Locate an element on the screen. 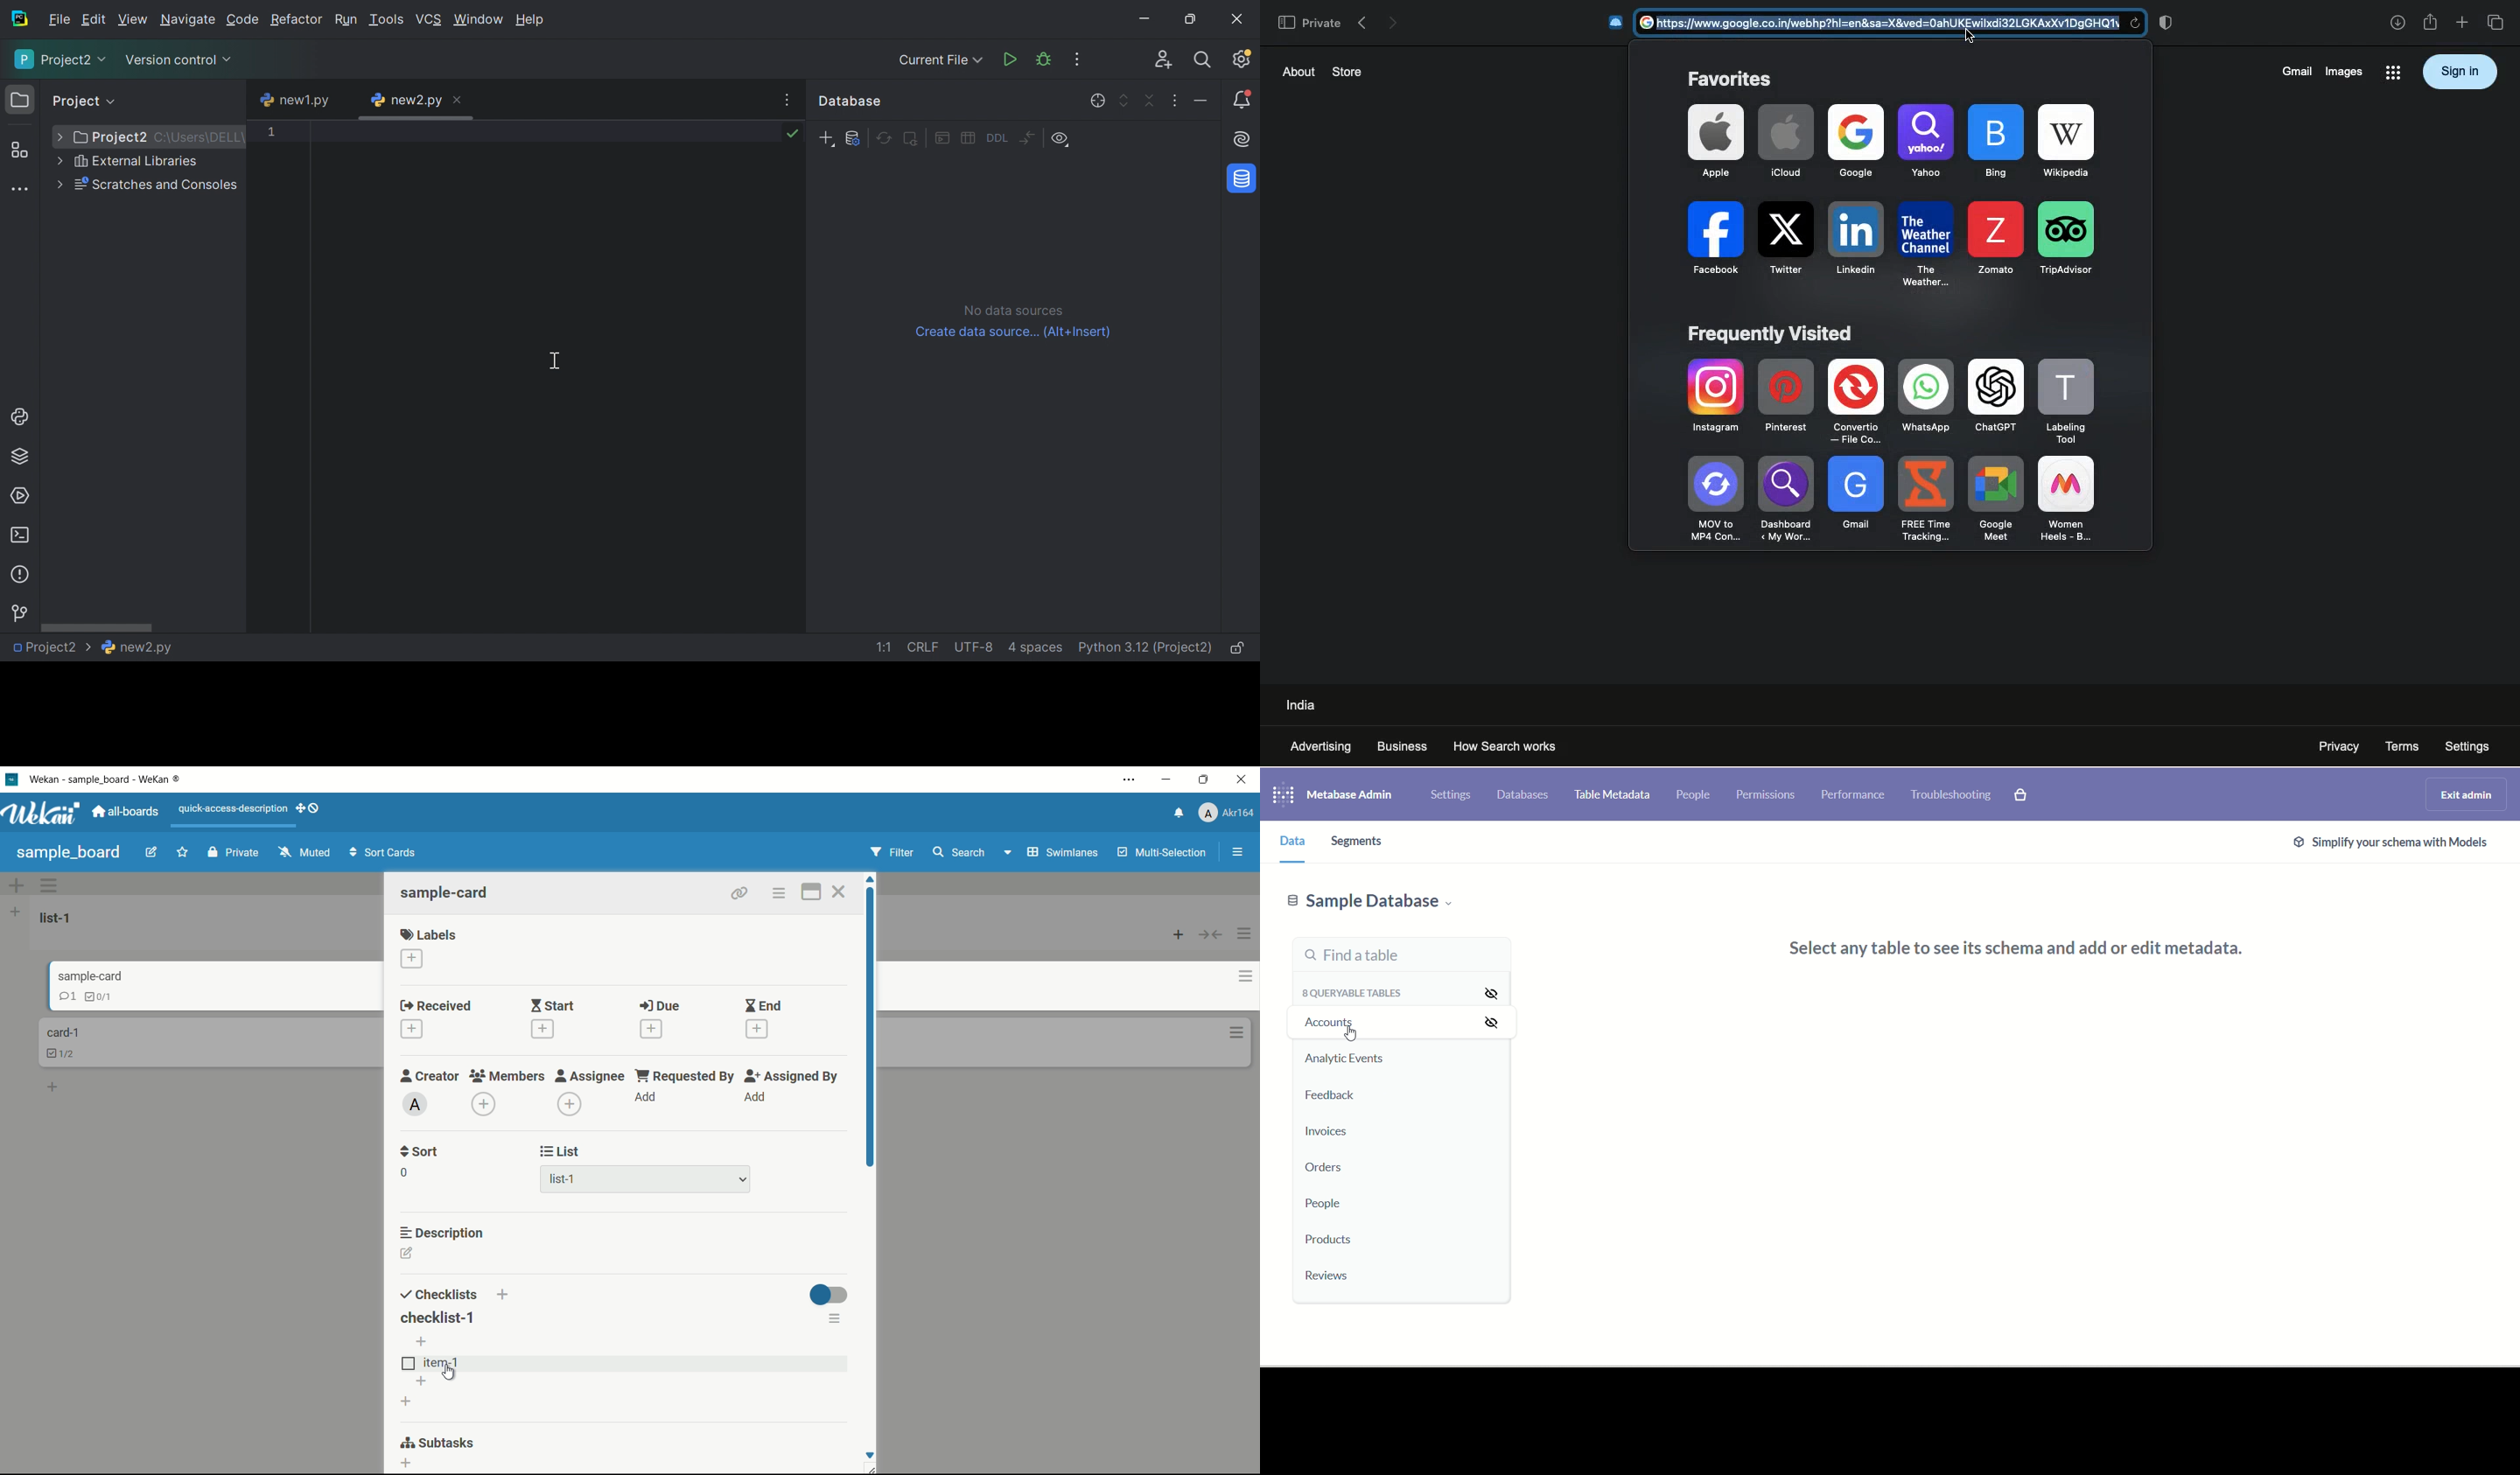 The image size is (2520, 1484). add subtasks is located at coordinates (407, 1461).